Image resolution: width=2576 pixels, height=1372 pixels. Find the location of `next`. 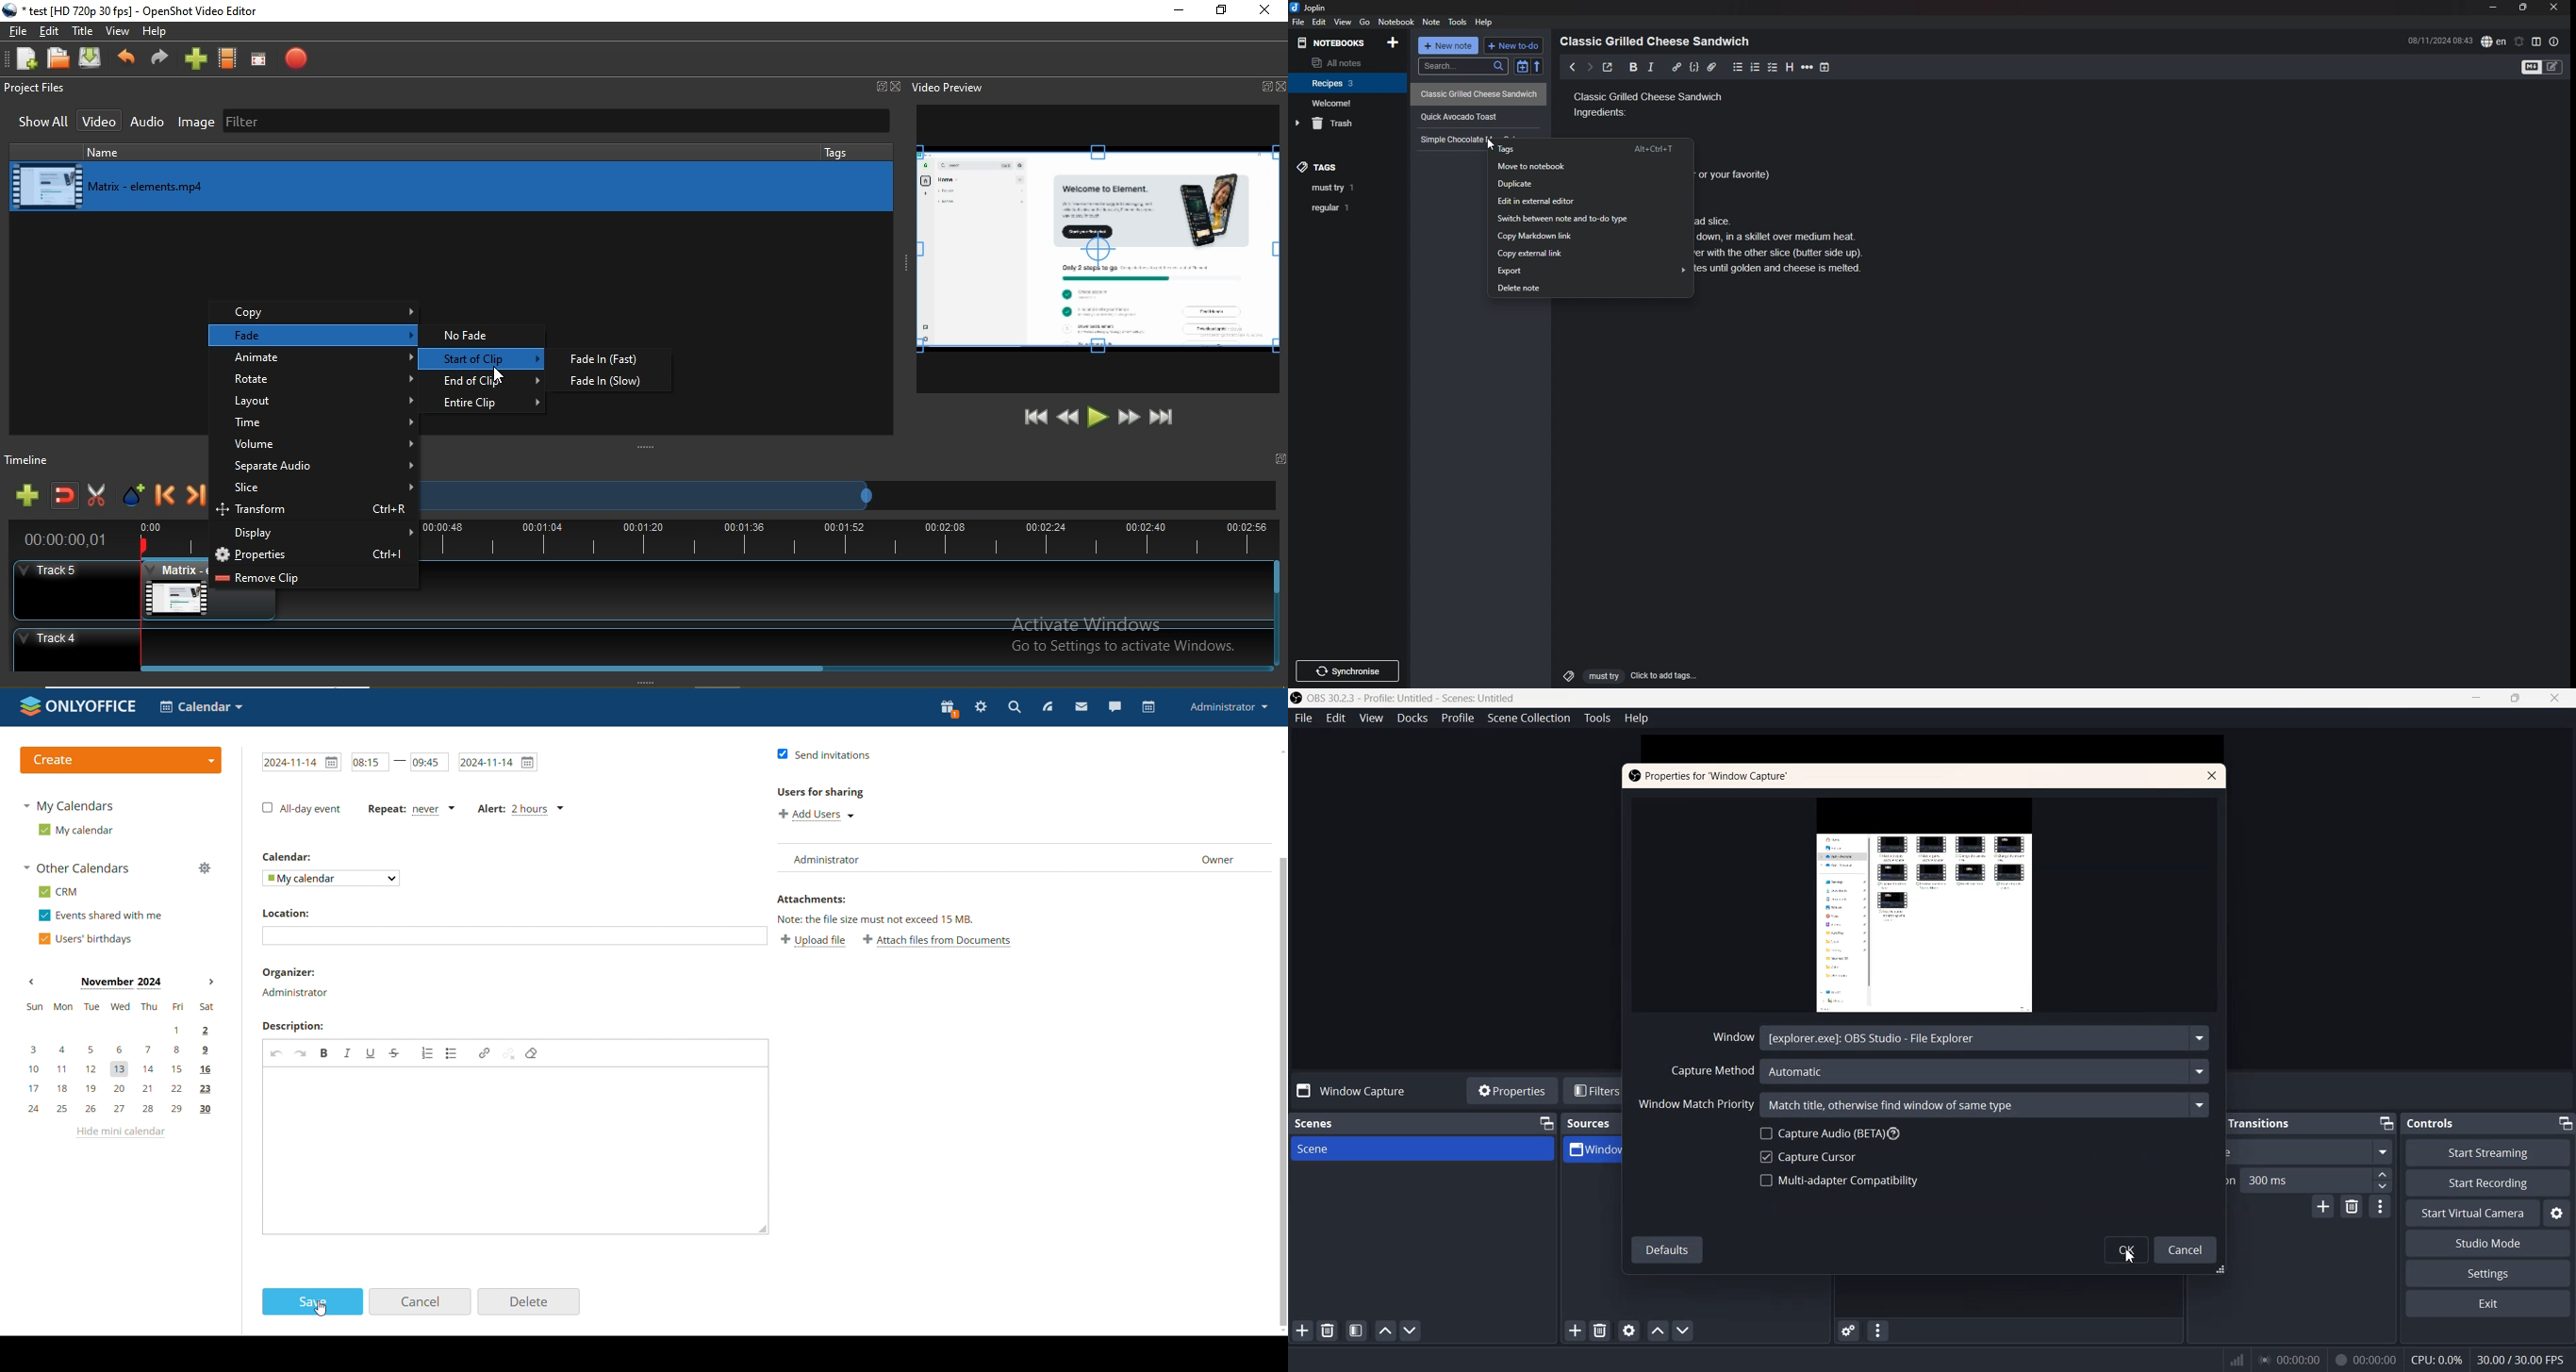

next is located at coordinates (1589, 67).